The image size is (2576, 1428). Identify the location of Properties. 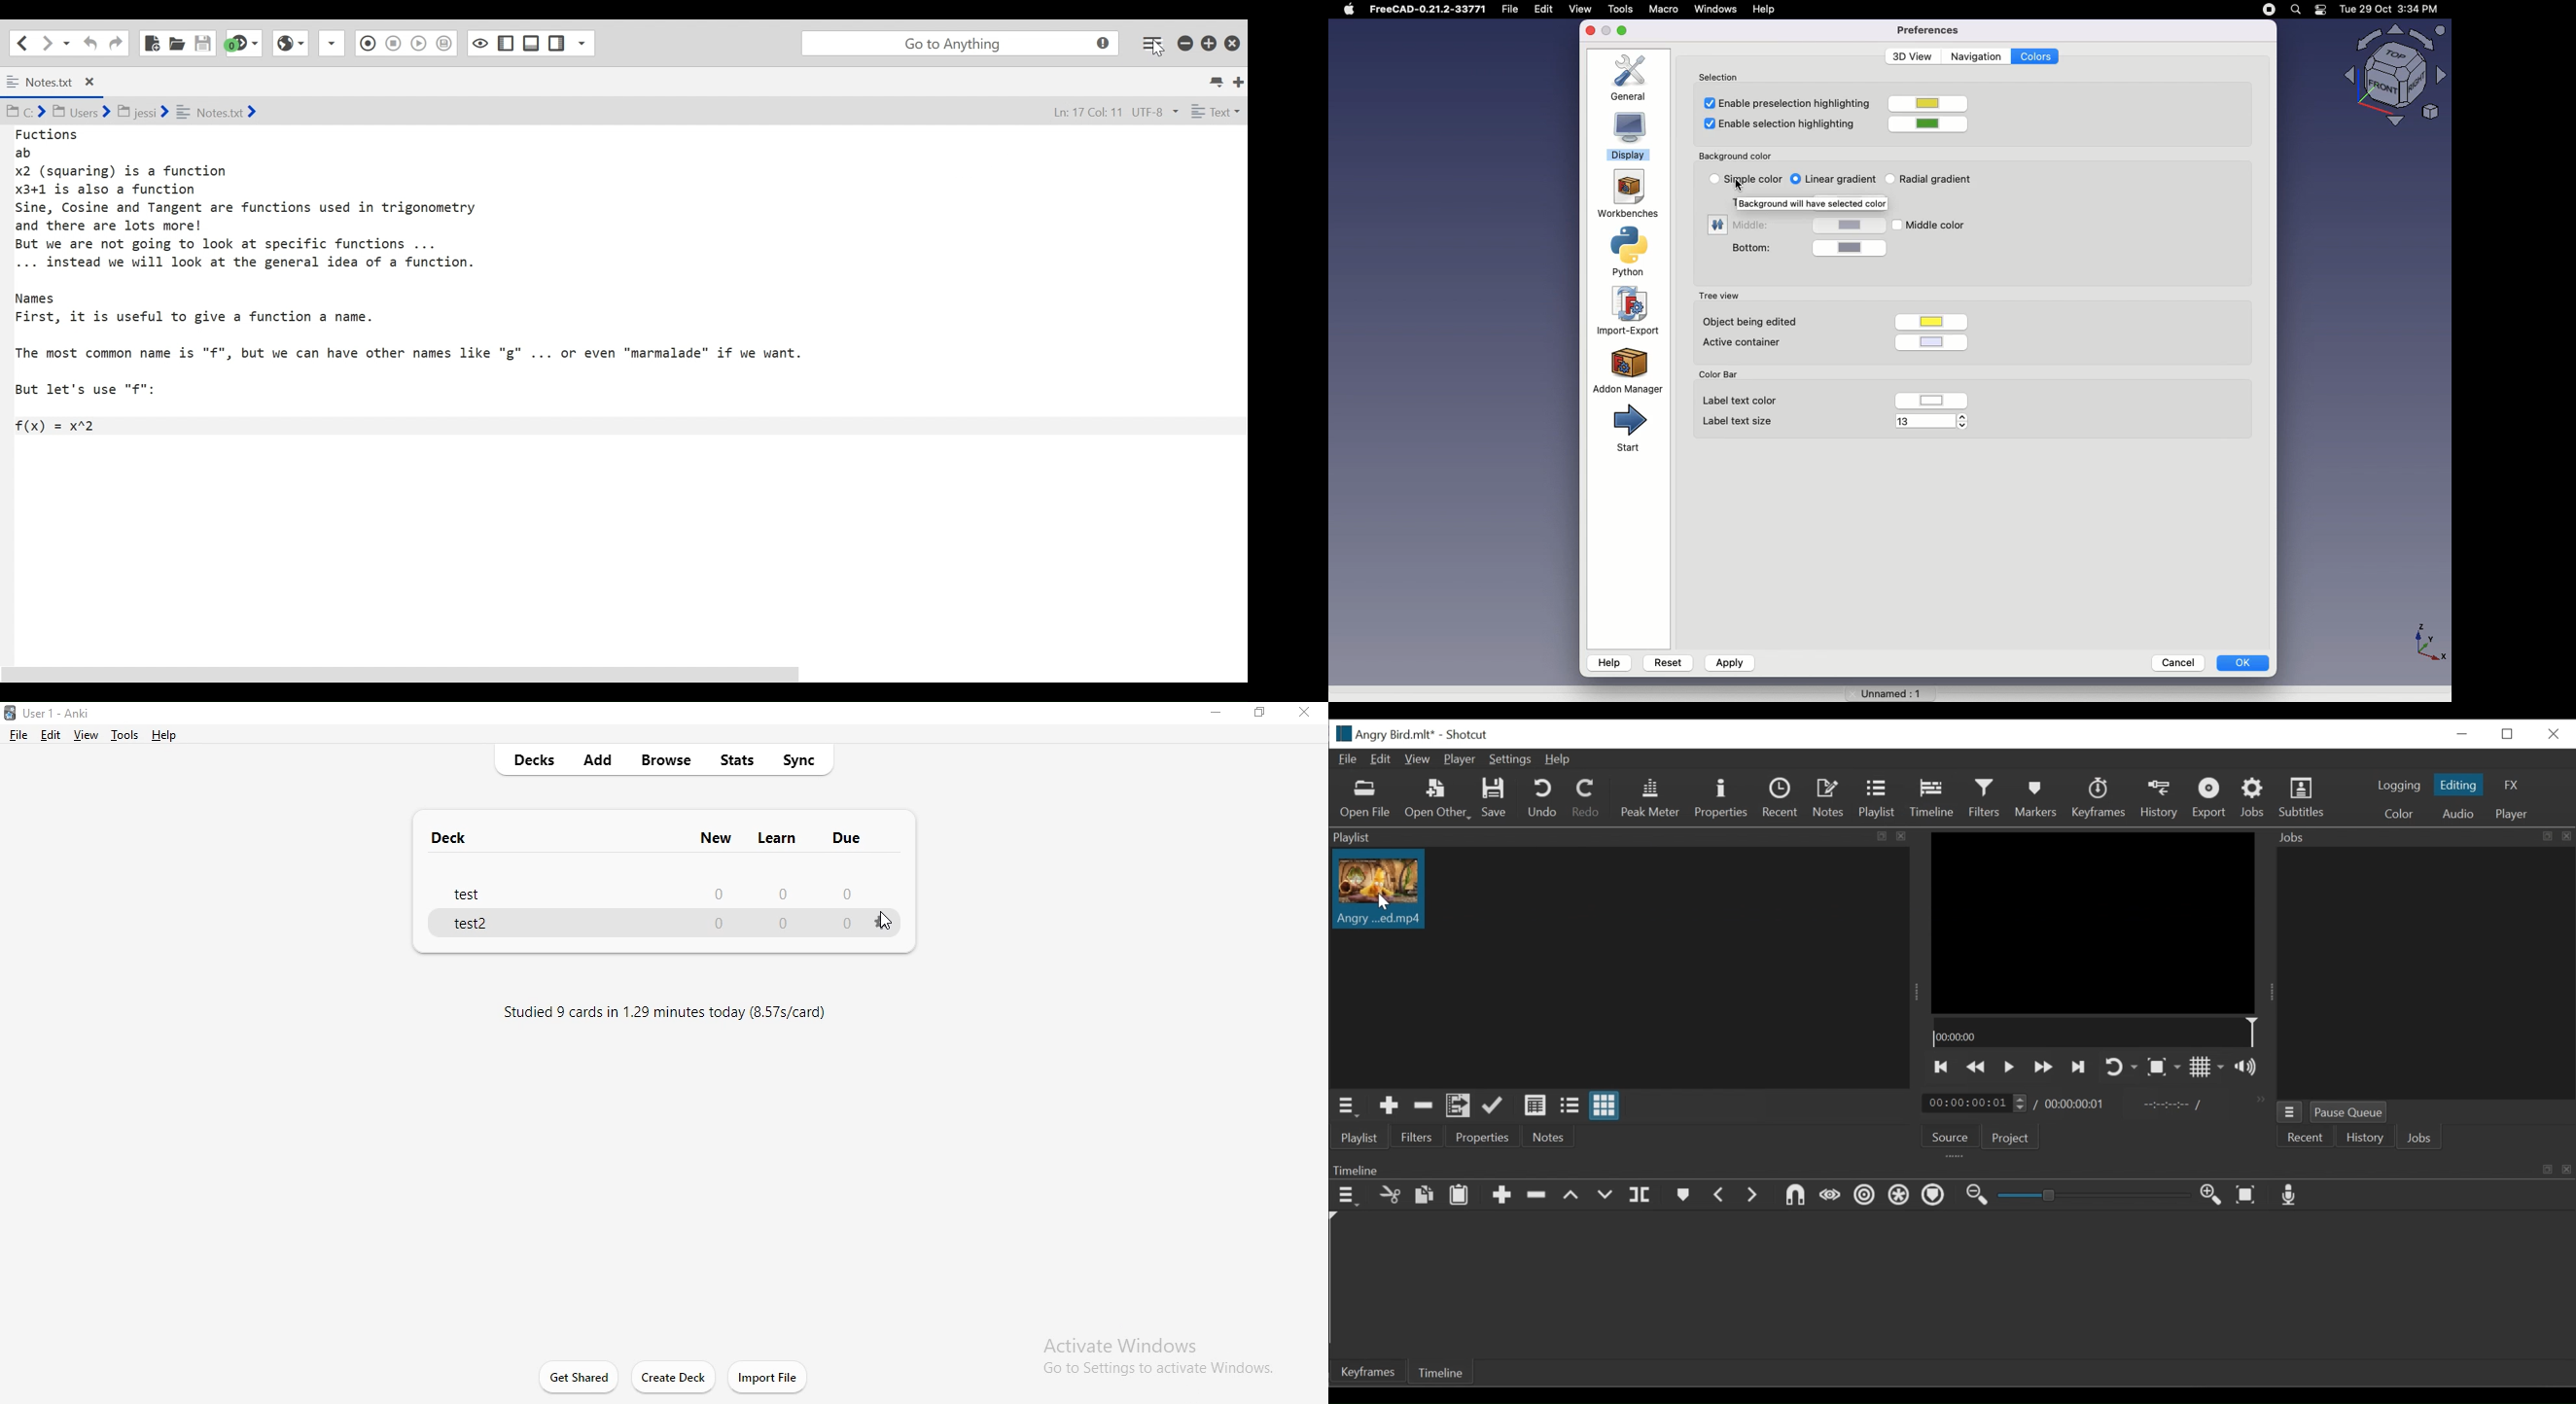
(1724, 798).